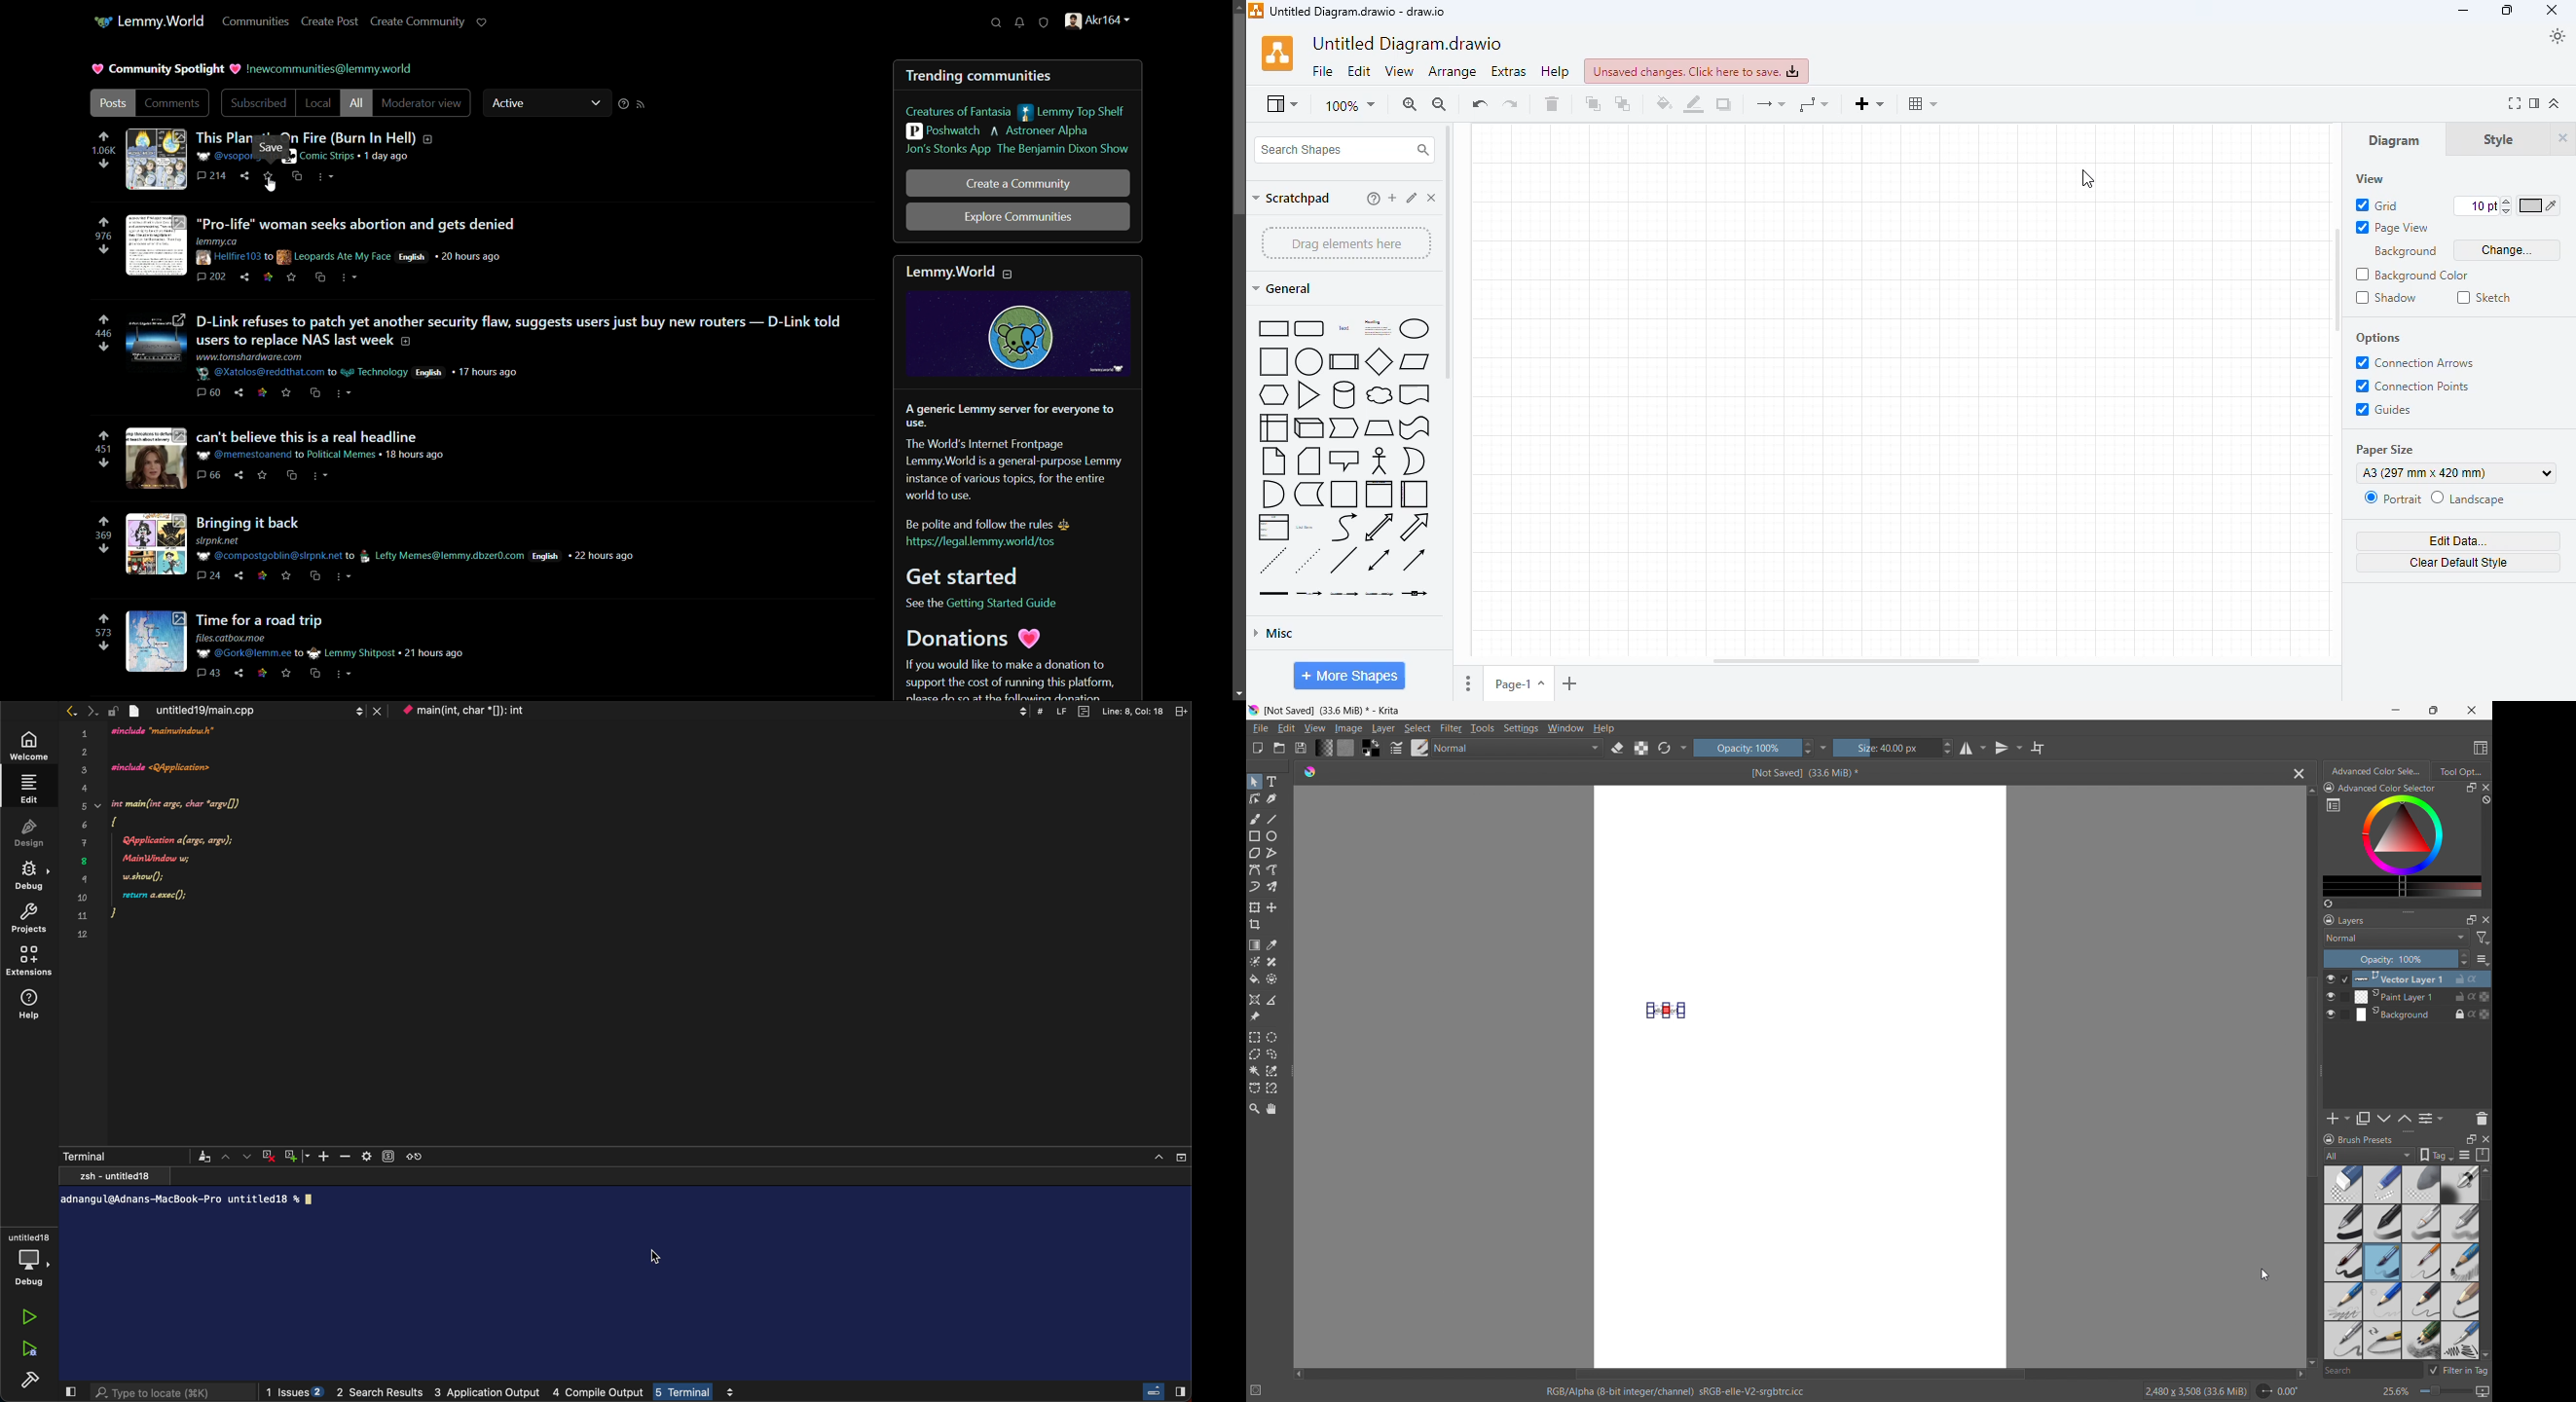 The width and height of the screenshot is (2576, 1428). Describe the element at coordinates (1273, 527) in the screenshot. I see `list` at that location.